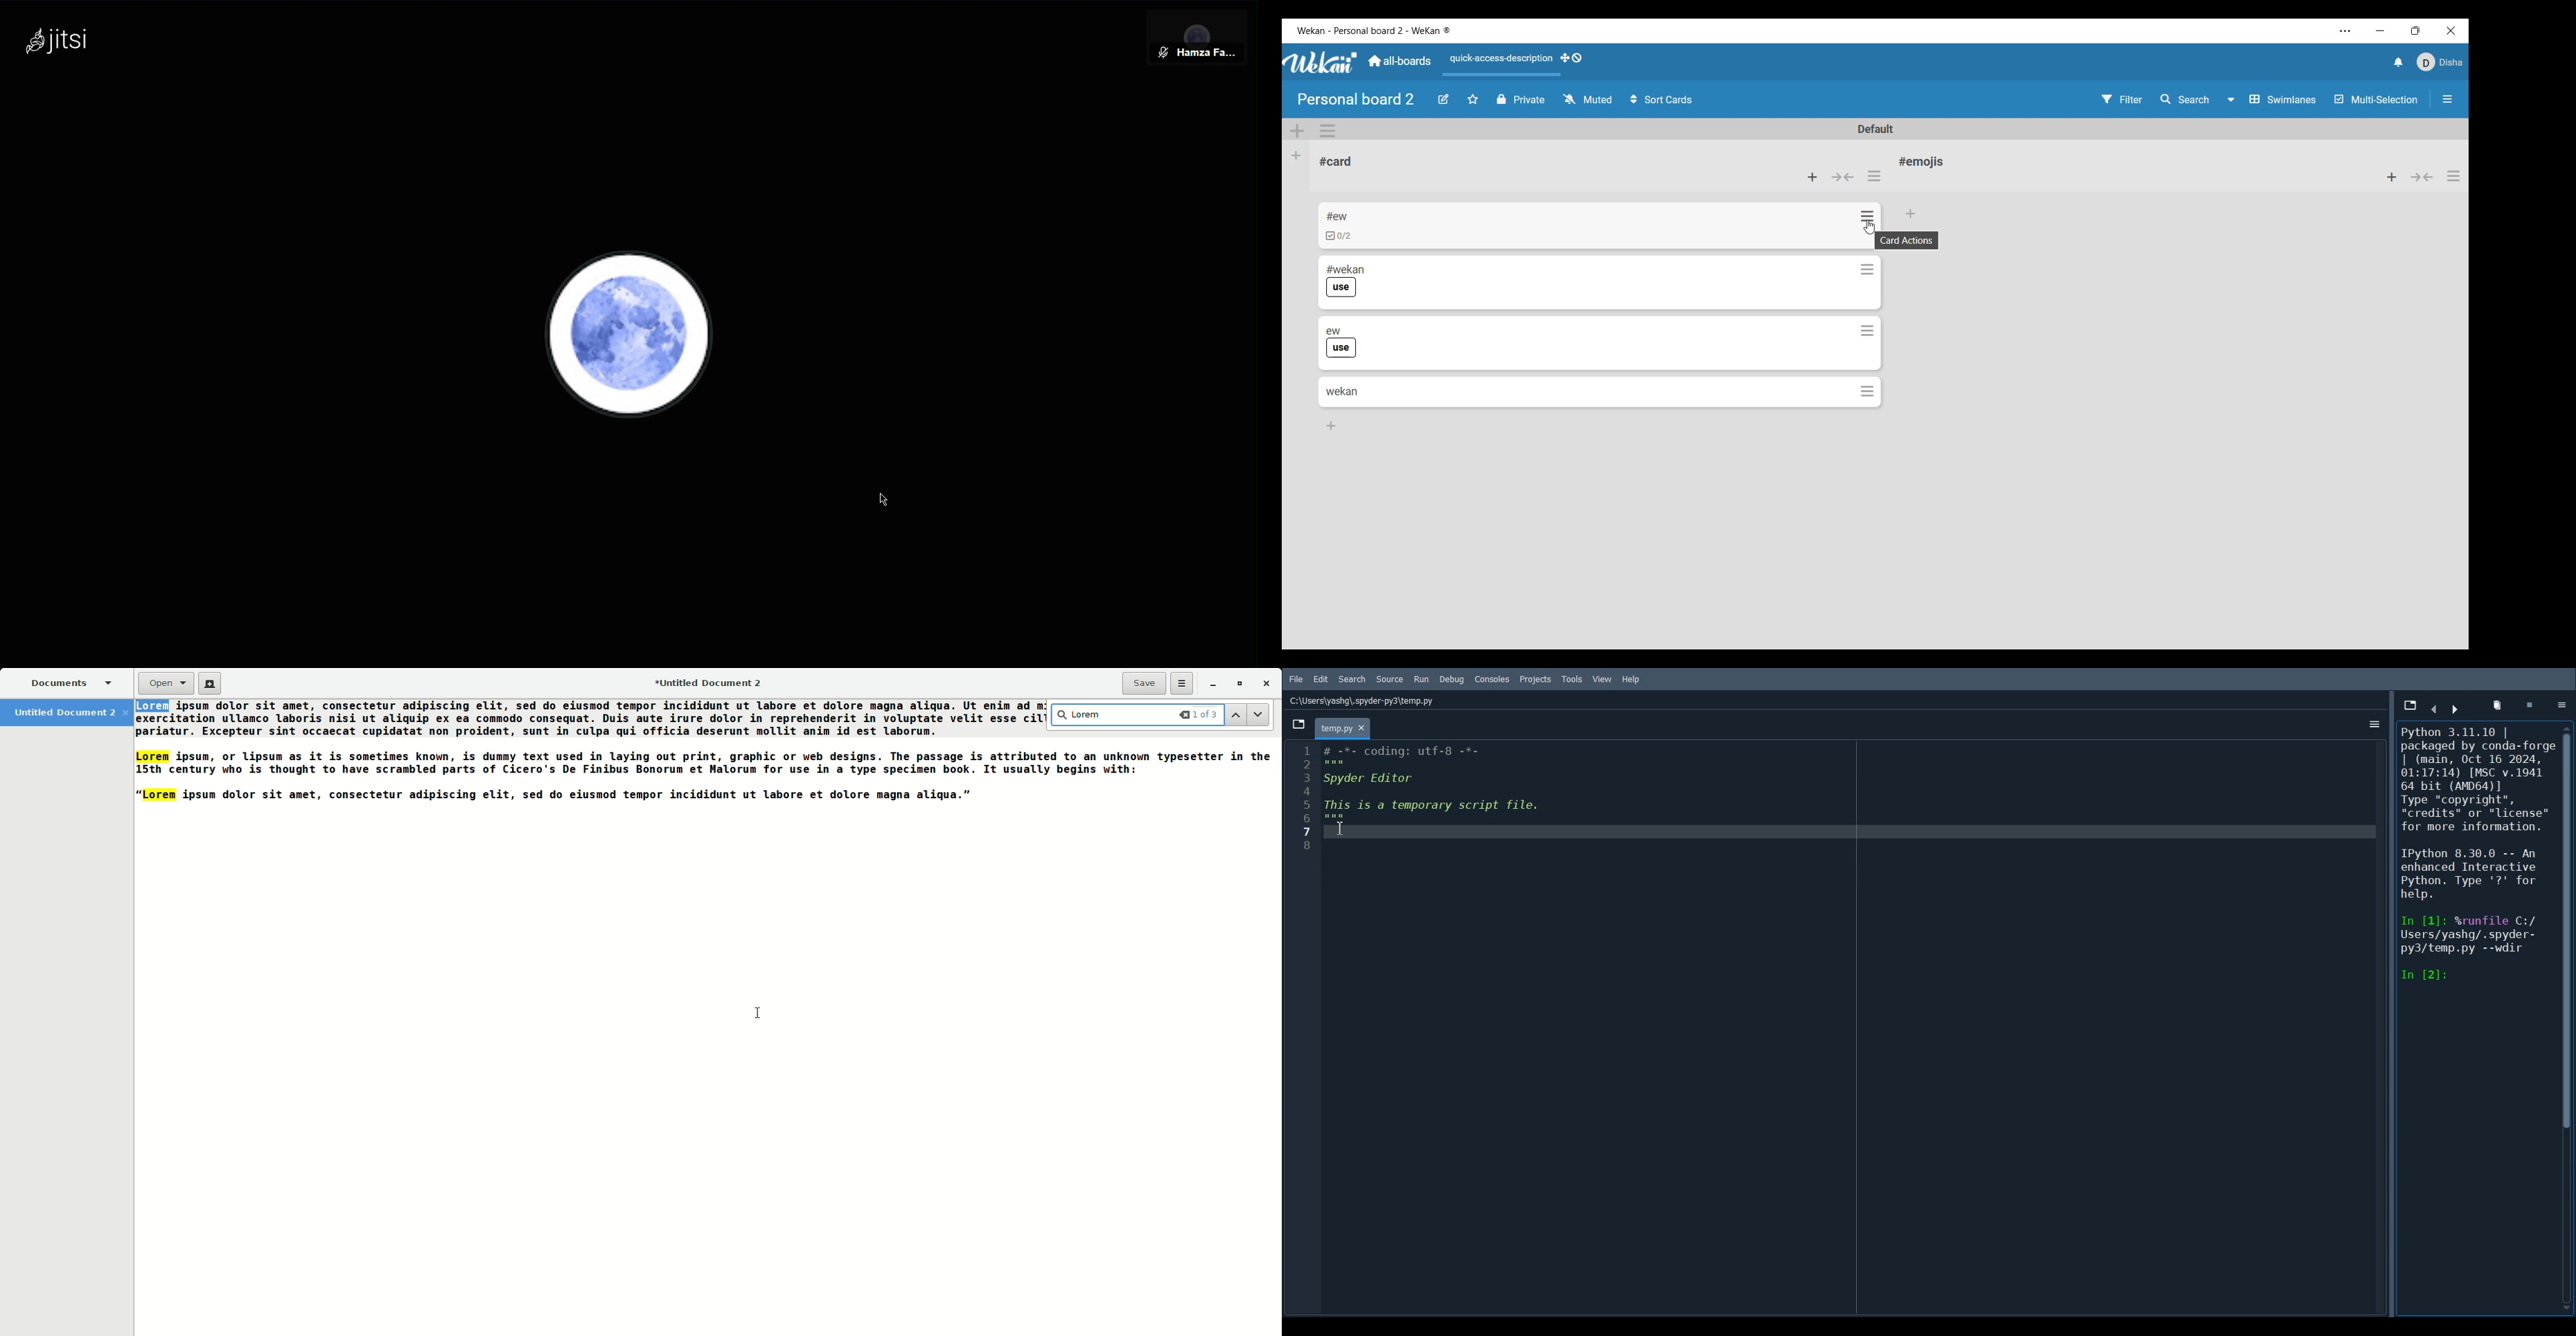 The image size is (2576, 1344). Describe the element at coordinates (1418, 326) in the screenshot. I see `Card 3` at that location.